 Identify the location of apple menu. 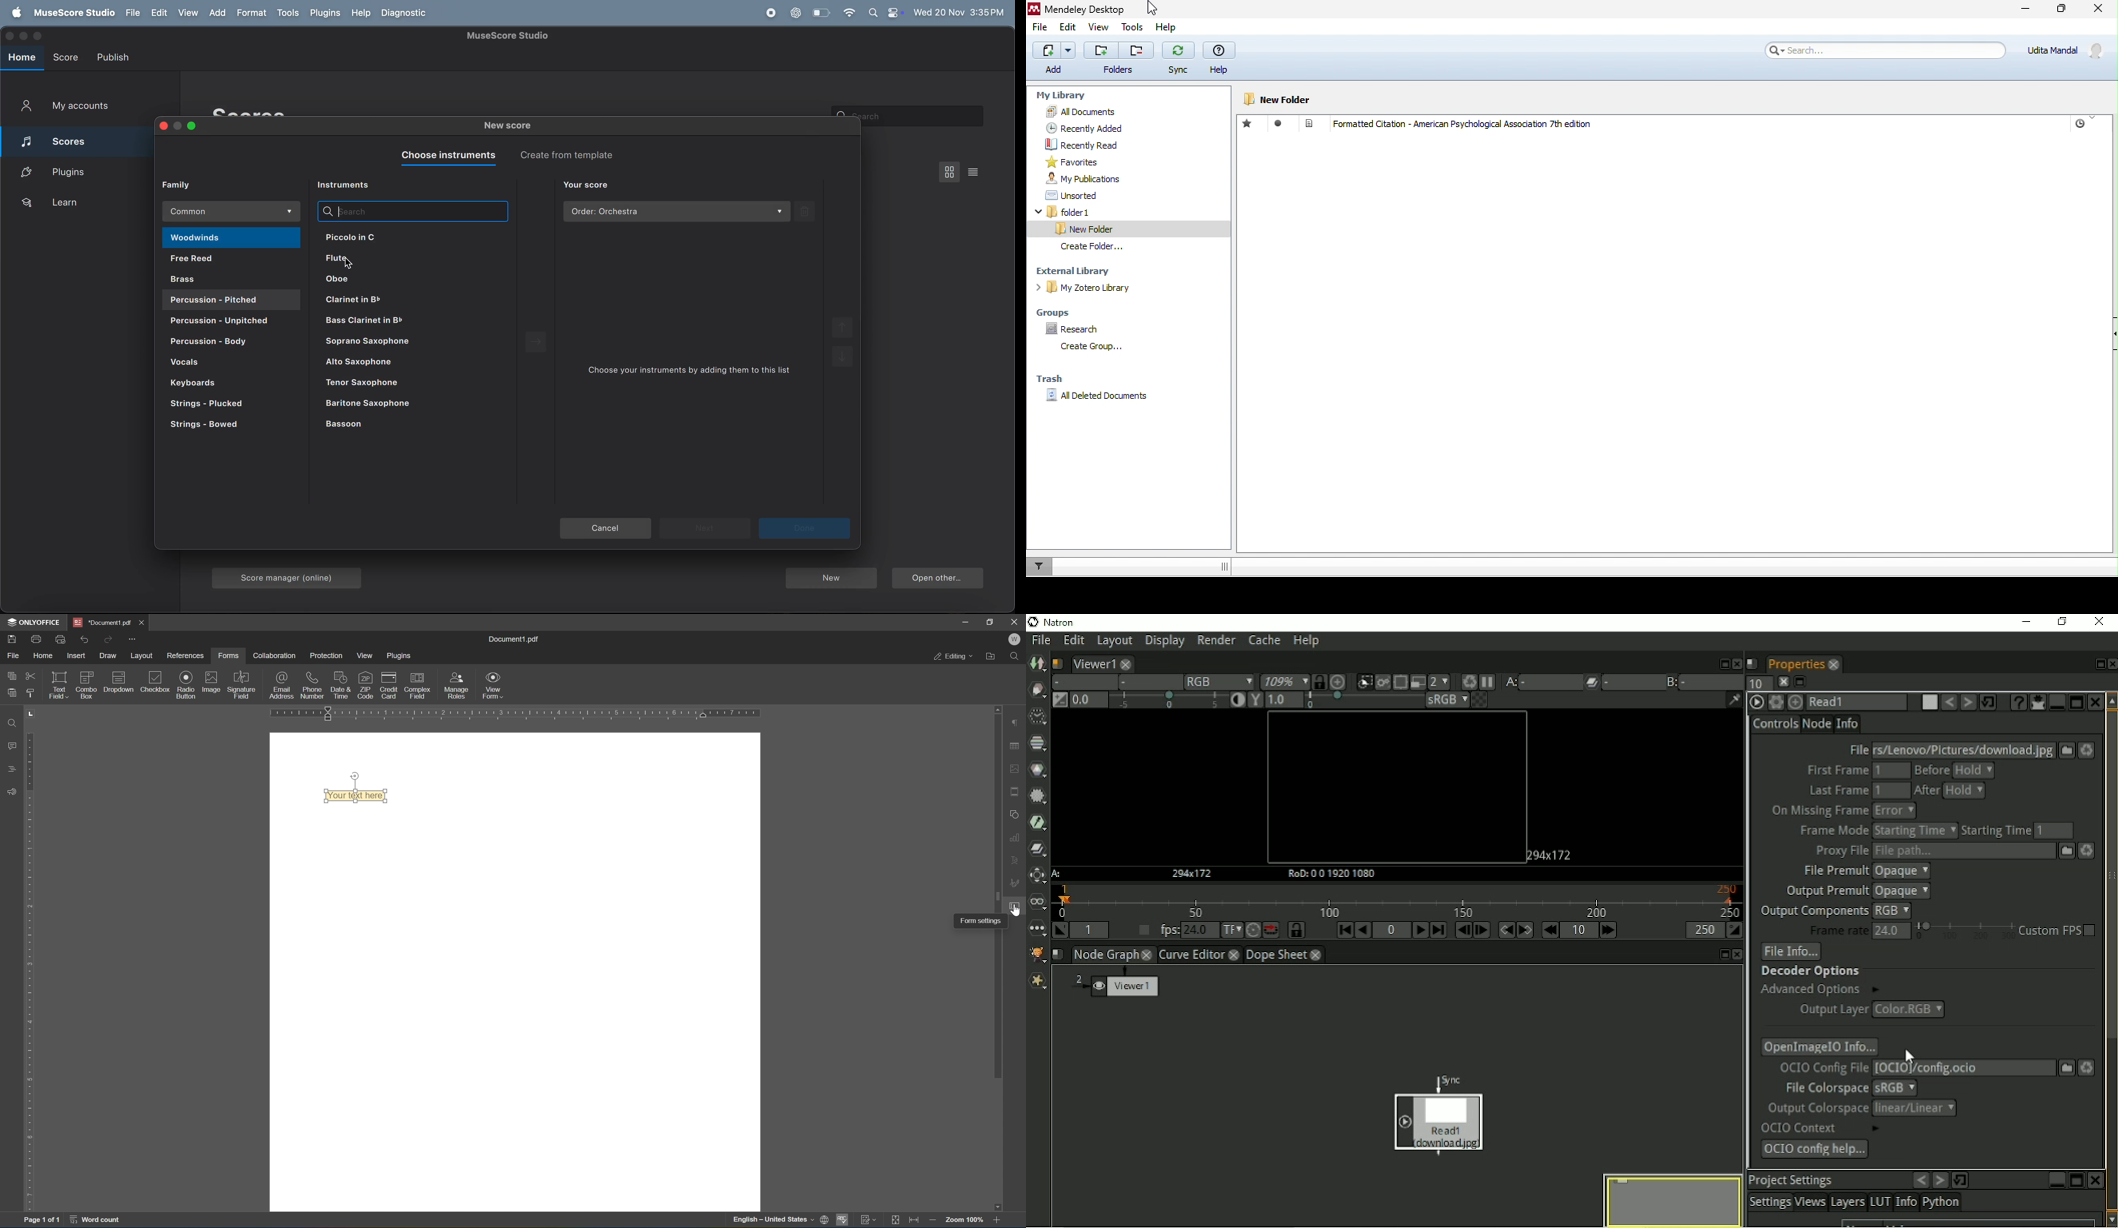
(14, 13).